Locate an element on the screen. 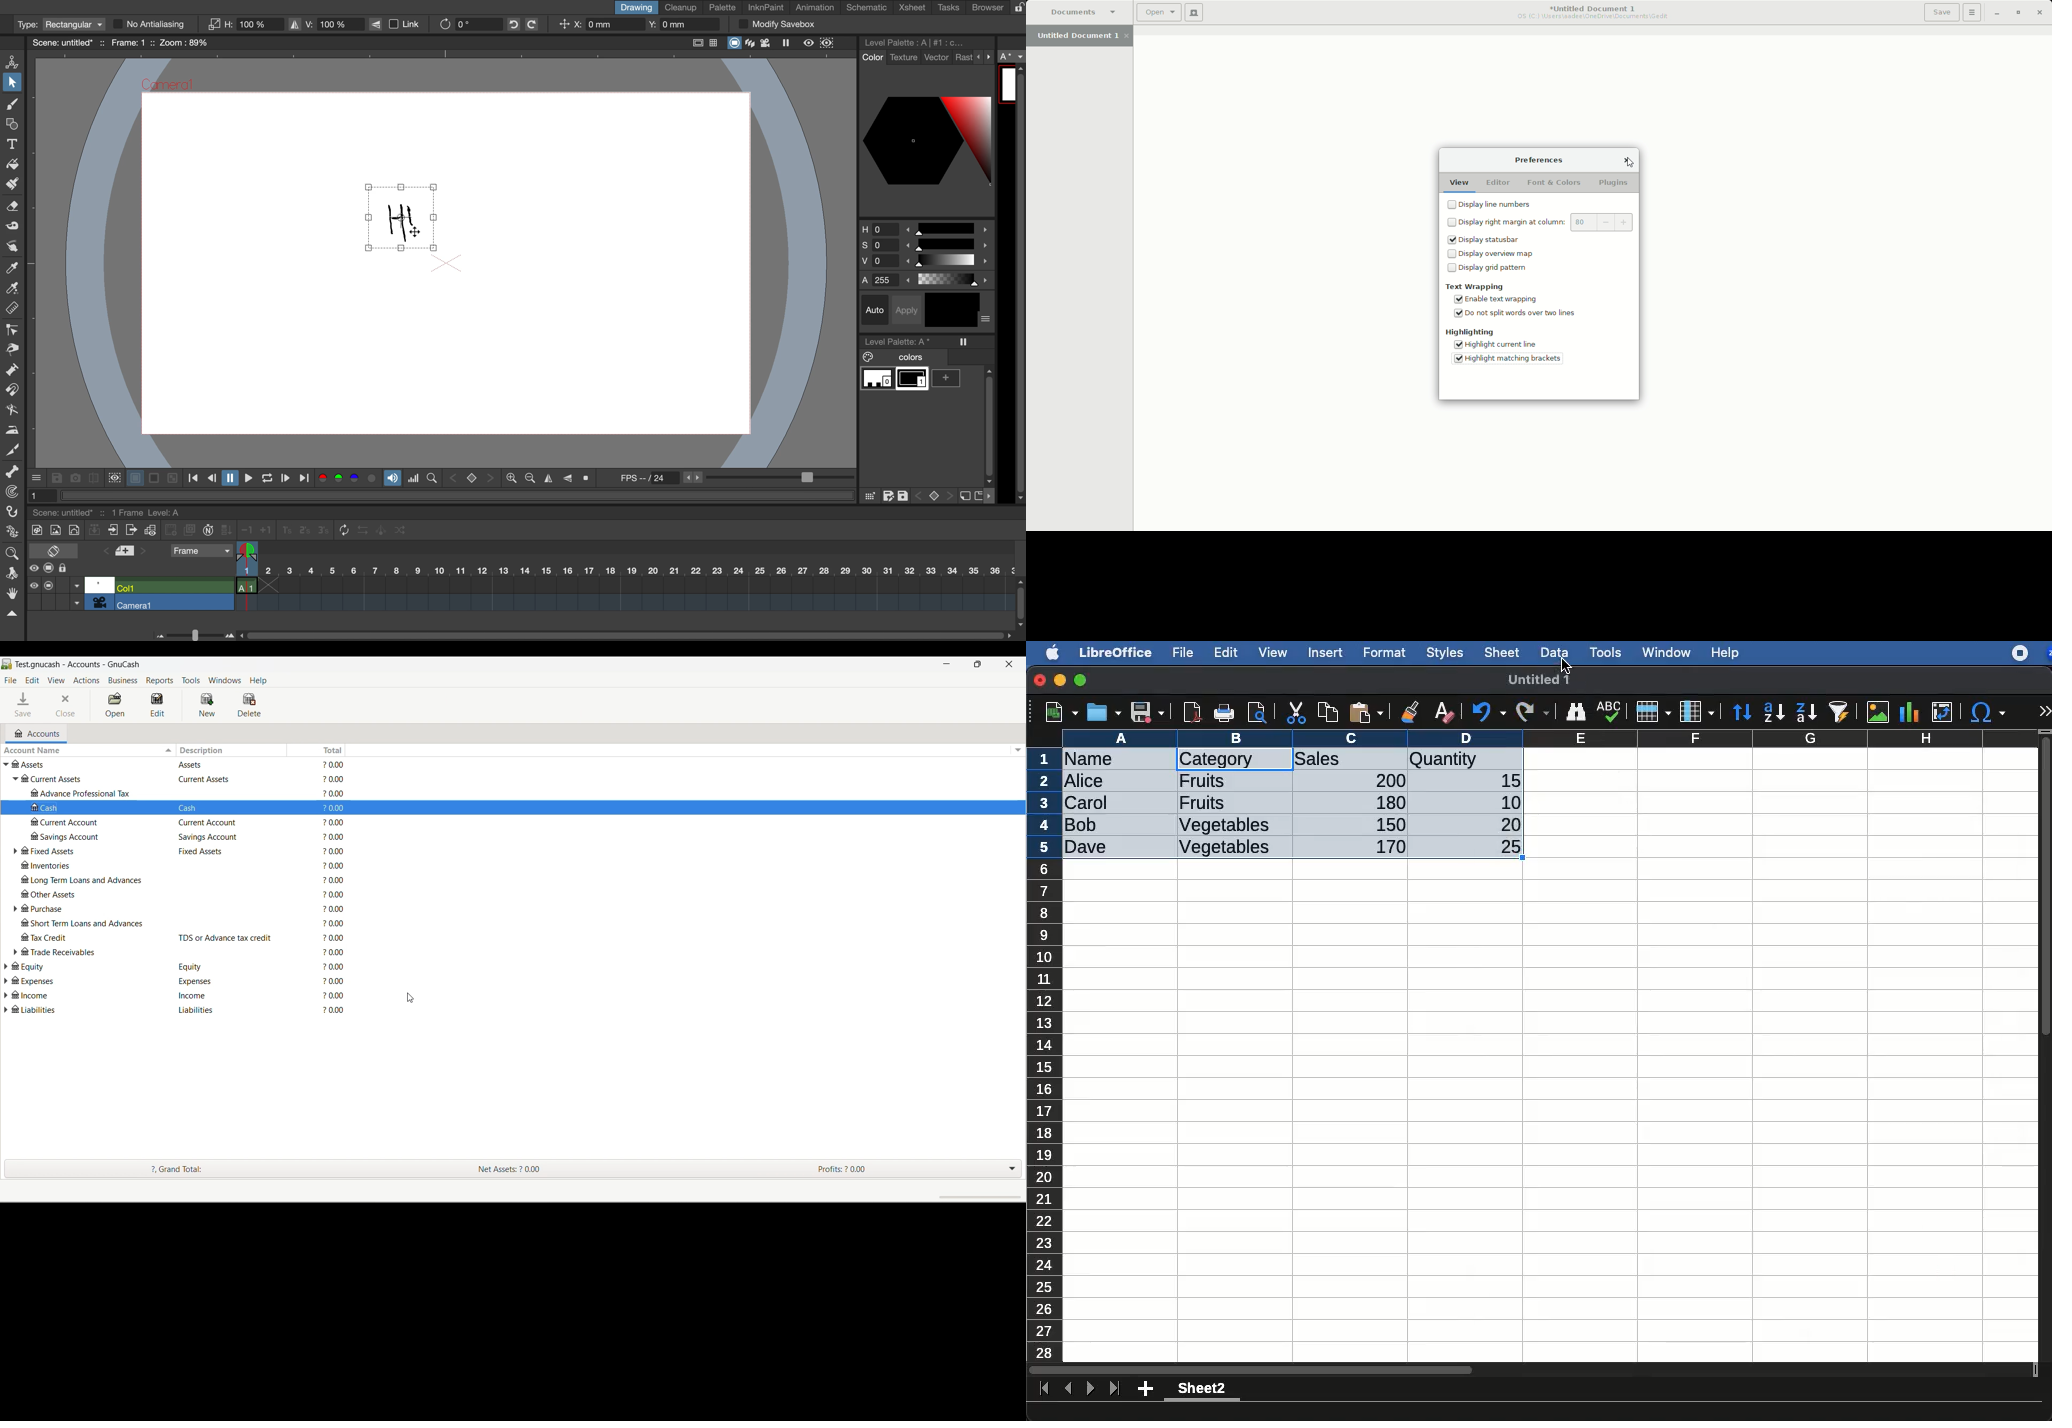  zoom tool is located at coordinates (11, 553).